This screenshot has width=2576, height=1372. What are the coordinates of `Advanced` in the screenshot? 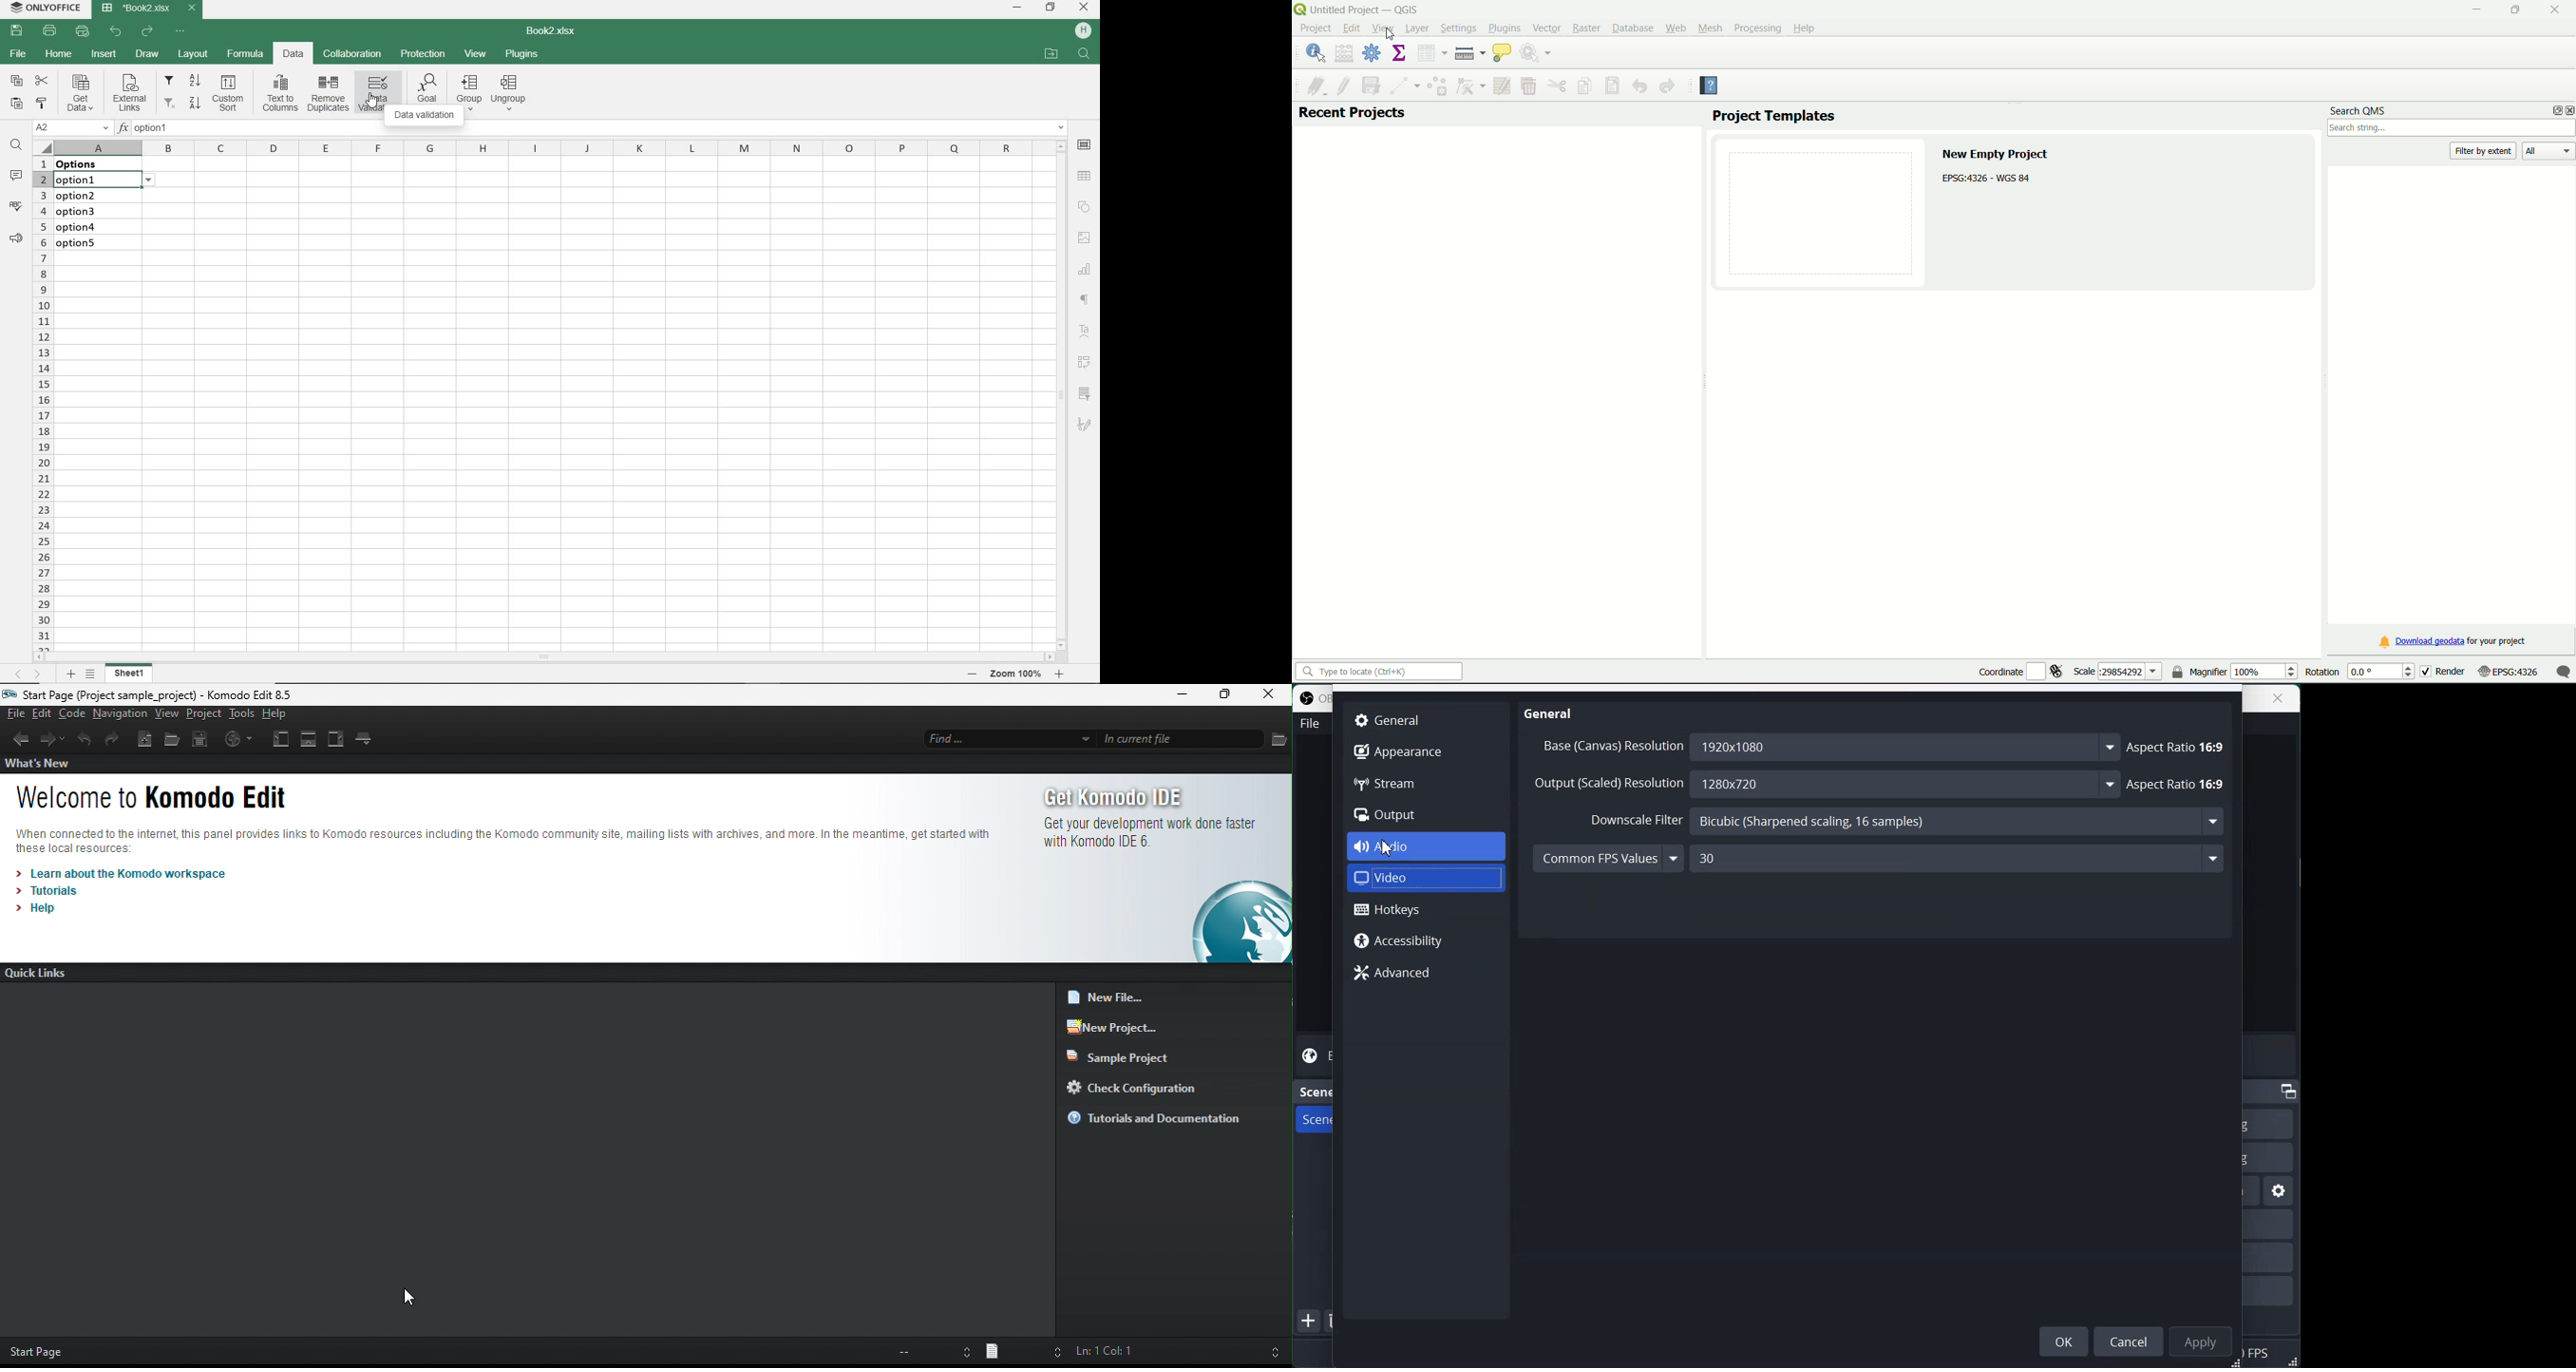 It's located at (1425, 972).